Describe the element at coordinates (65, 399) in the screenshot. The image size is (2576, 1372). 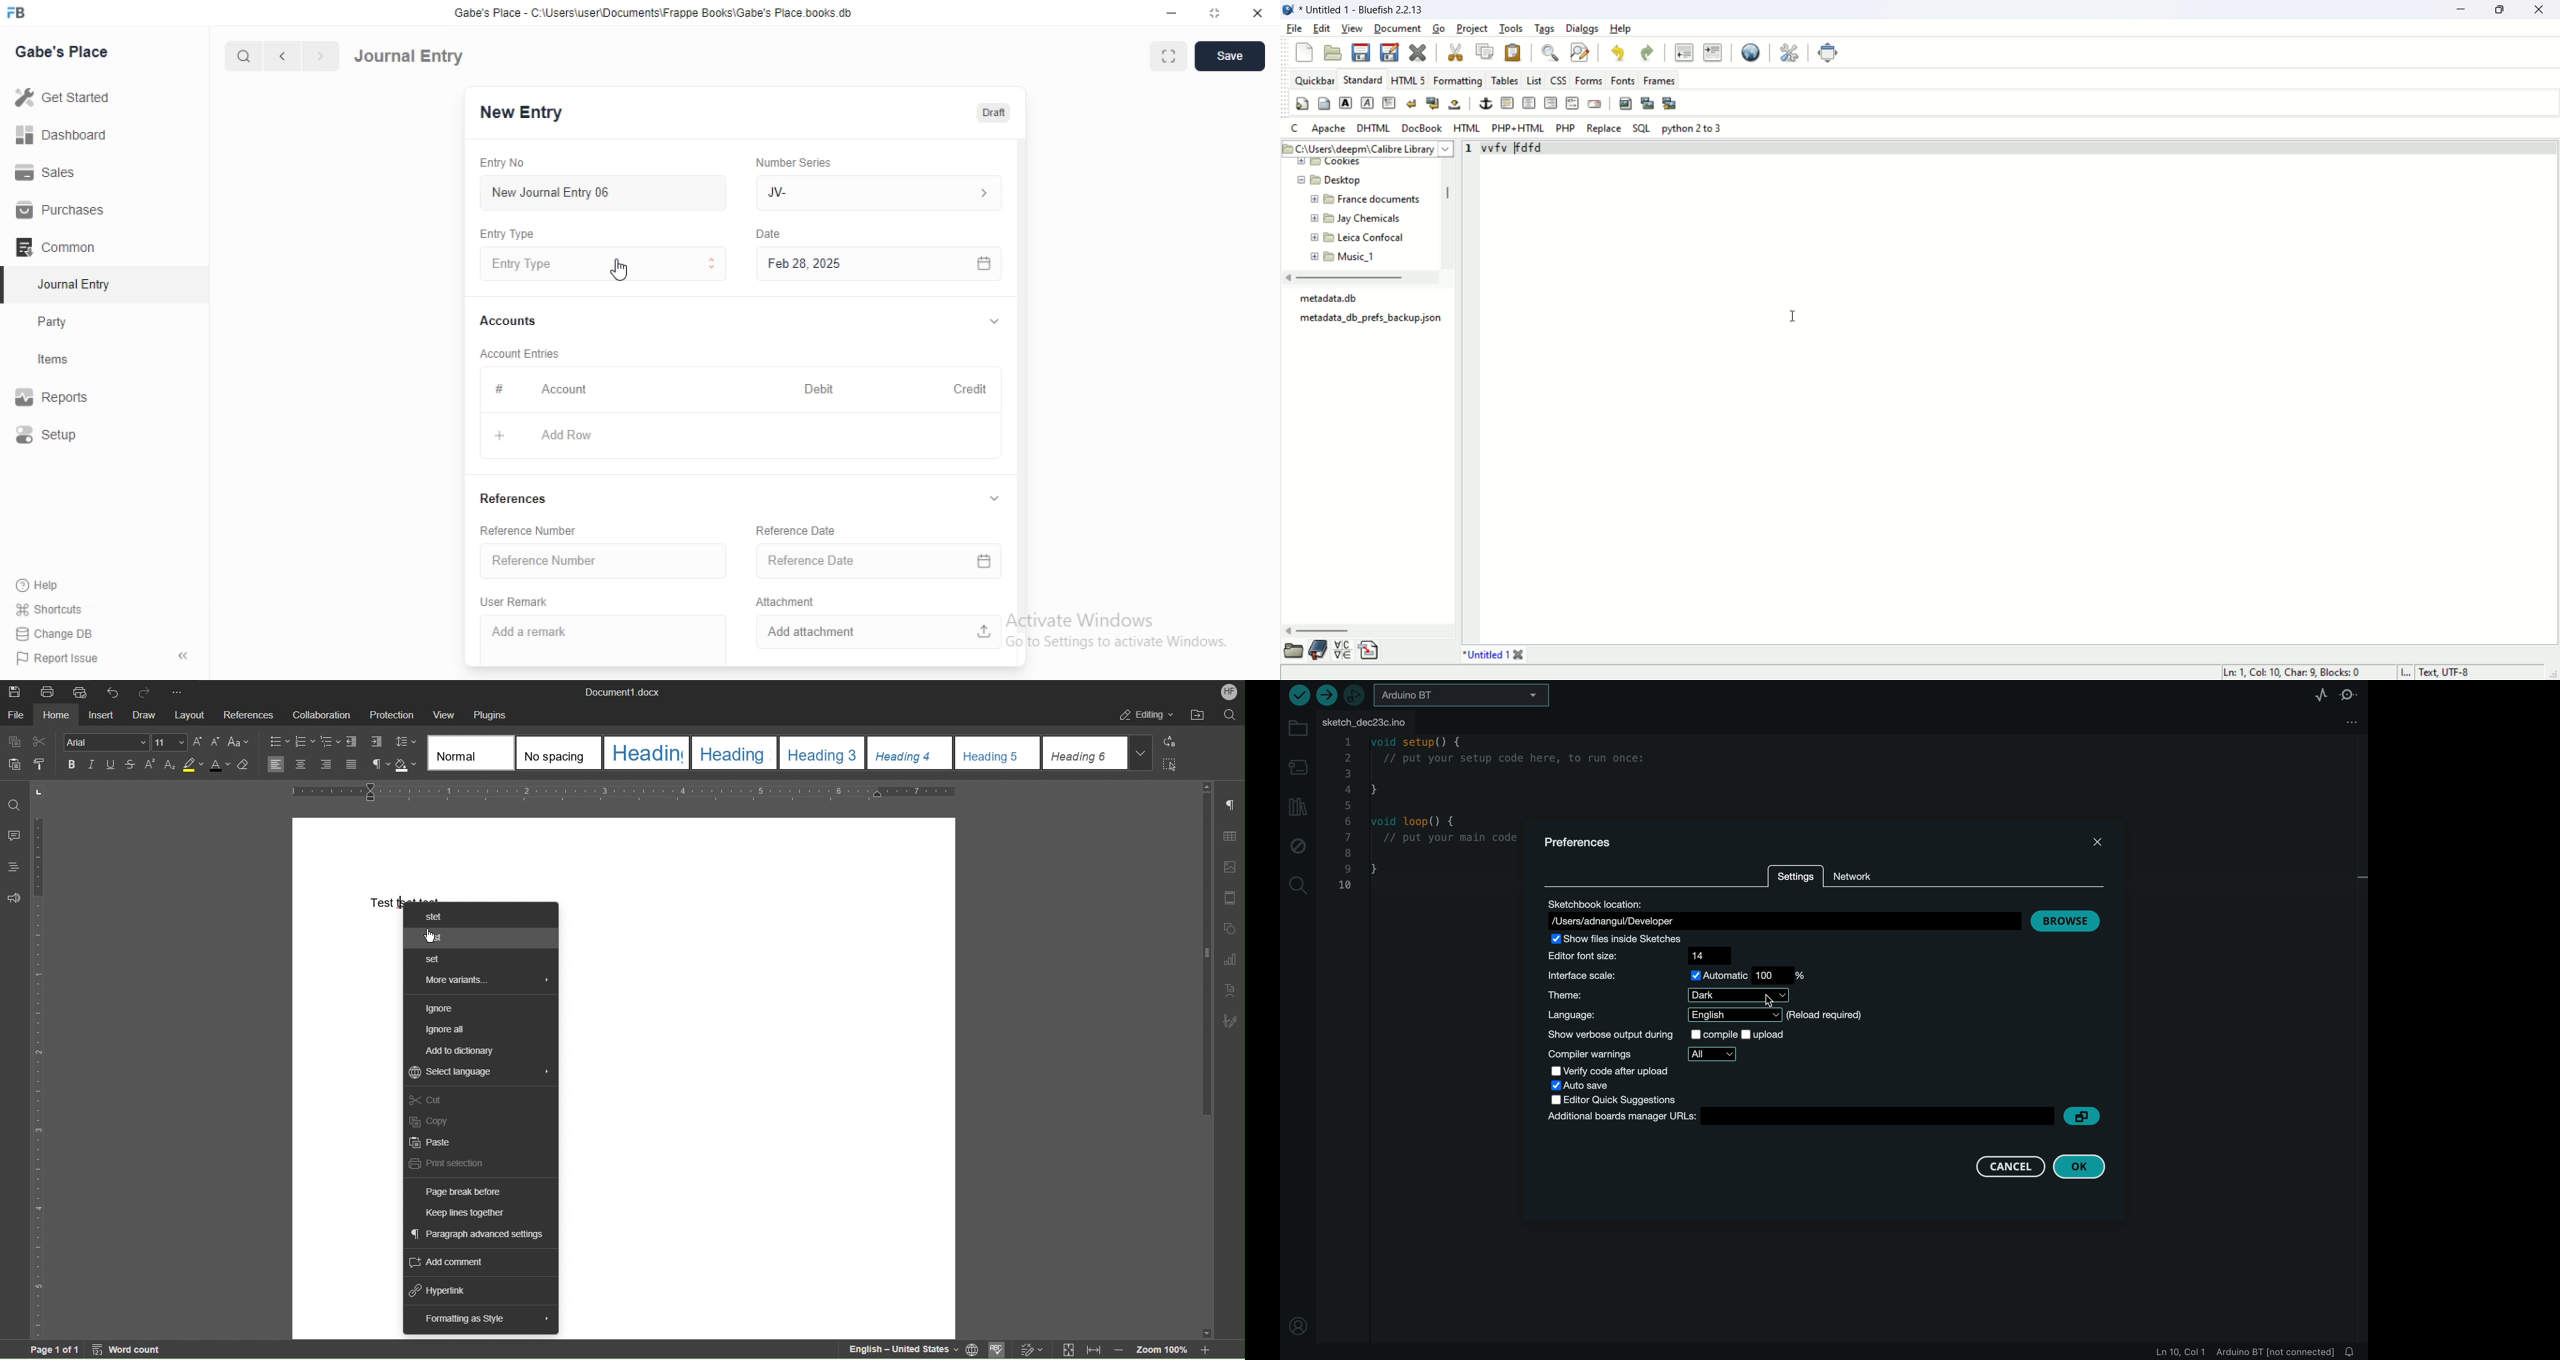
I see `Reports` at that location.